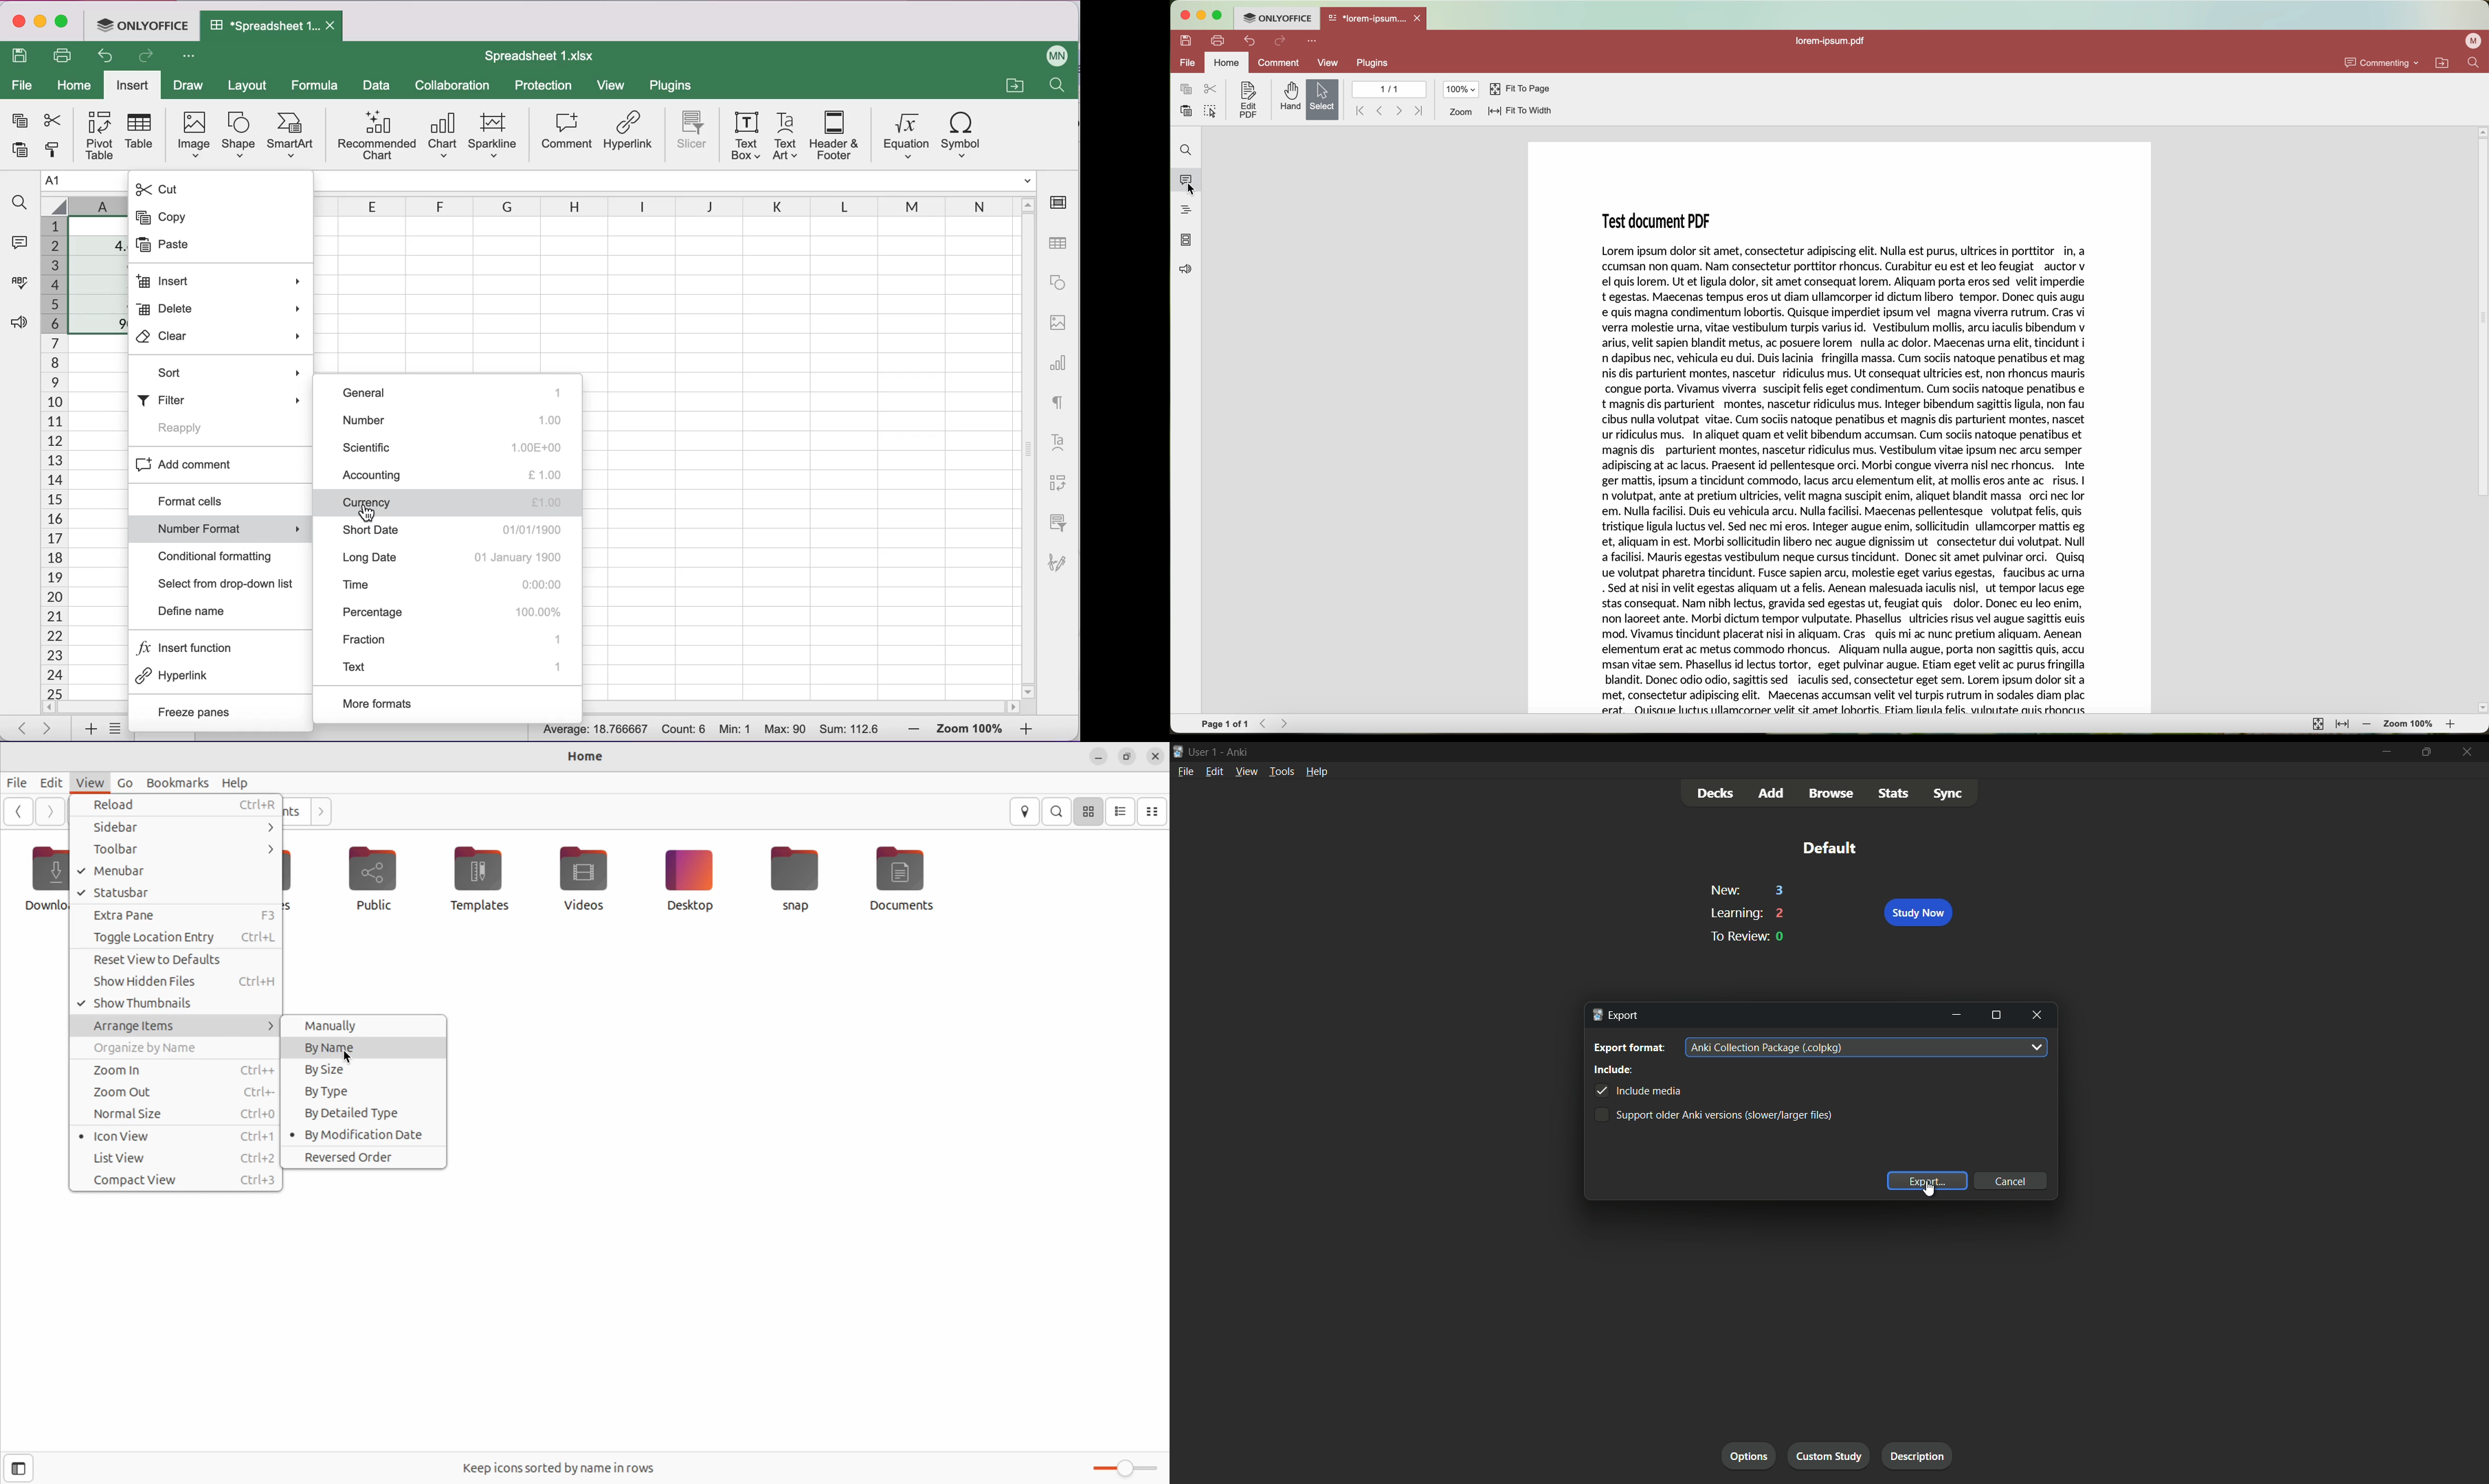  What do you see at coordinates (1734, 913) in the screenshot?
I see `learning` at bounding box center [1734, 913].